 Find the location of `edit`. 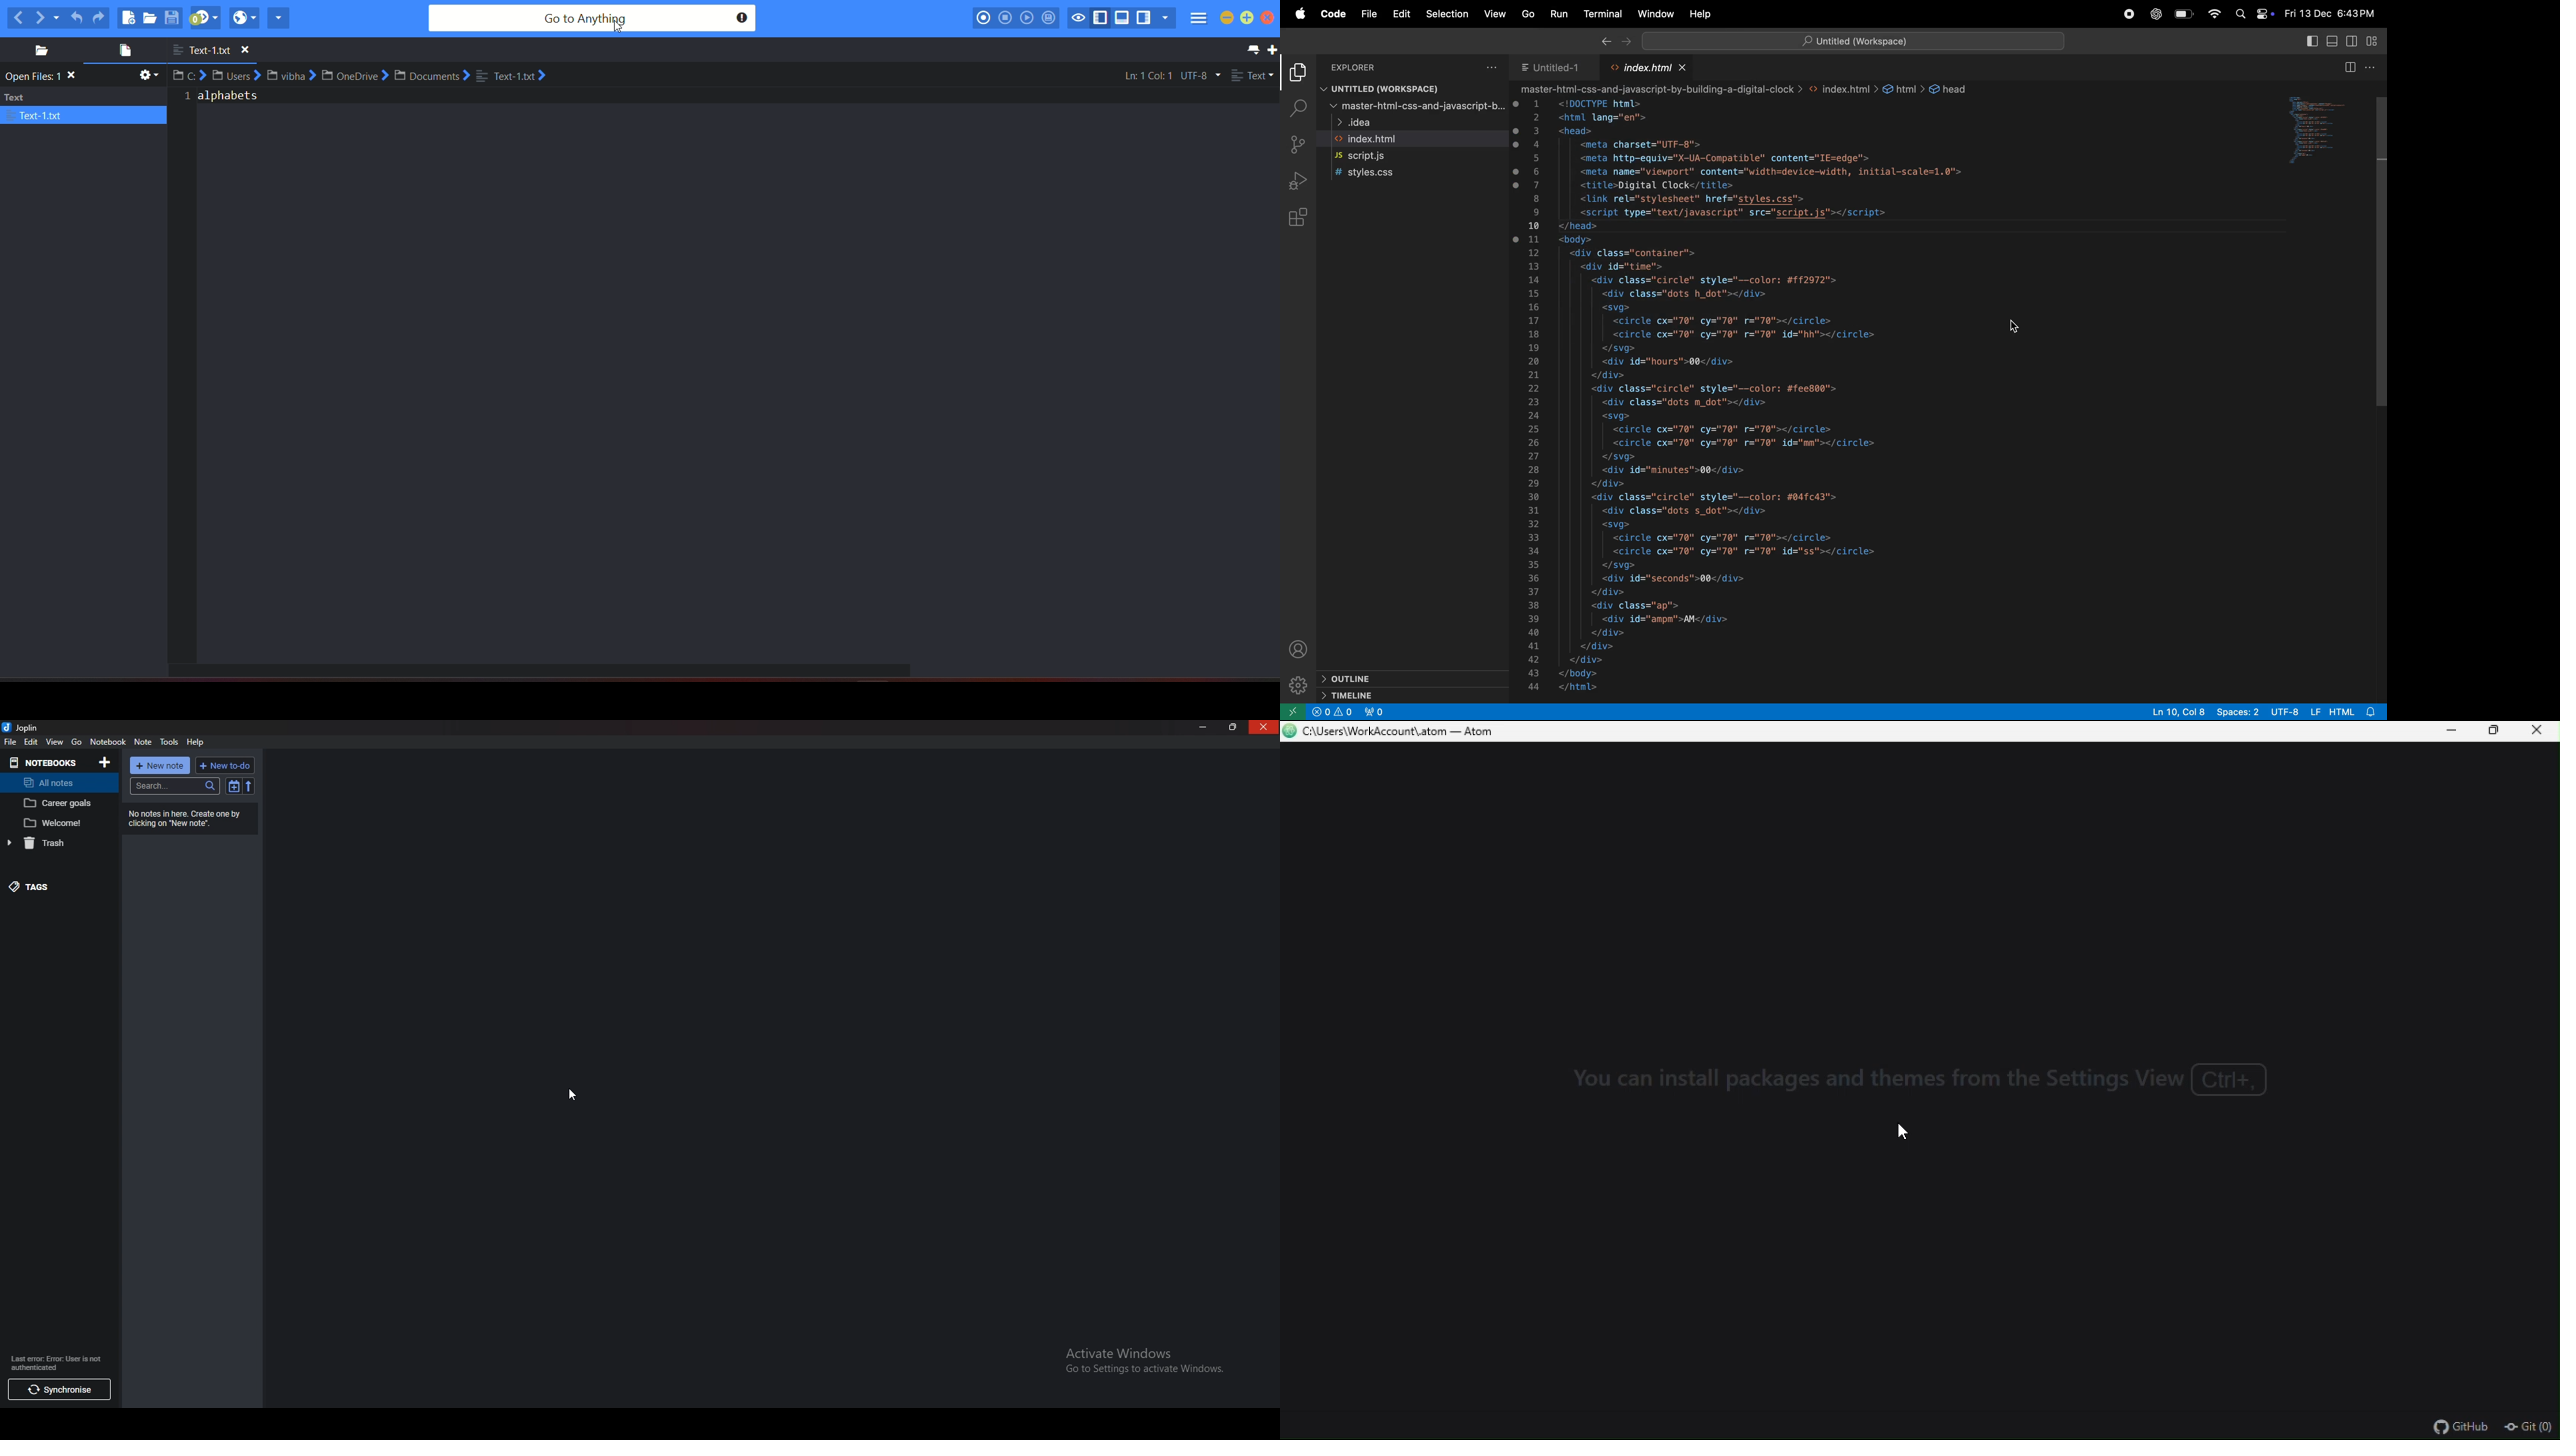

edit is located at coordinates (32, 742).